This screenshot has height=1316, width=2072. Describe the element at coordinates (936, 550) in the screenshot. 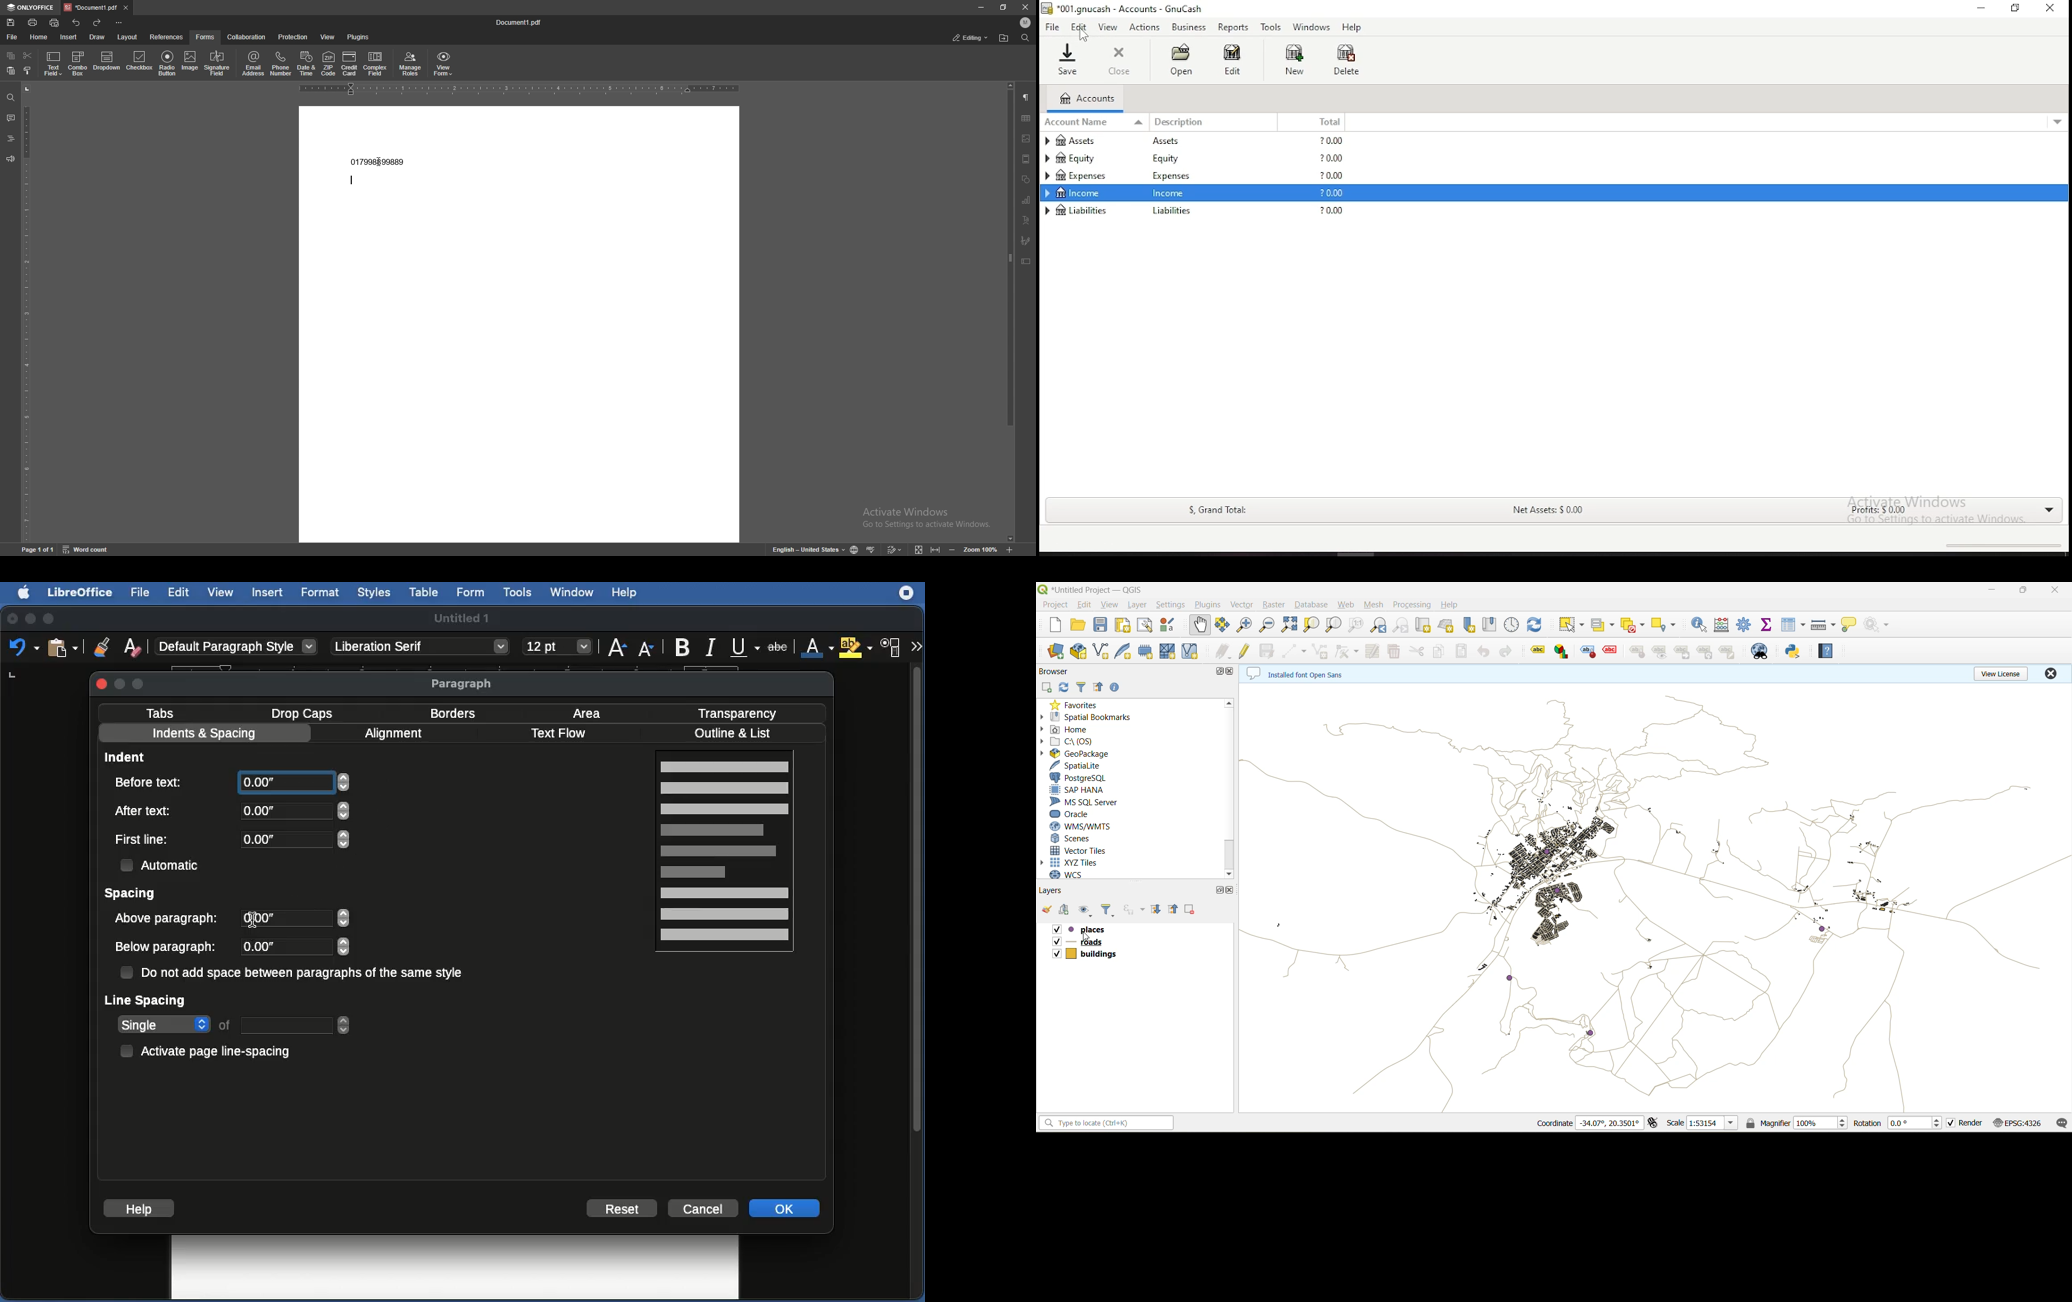

I see `fit to width` at that location.